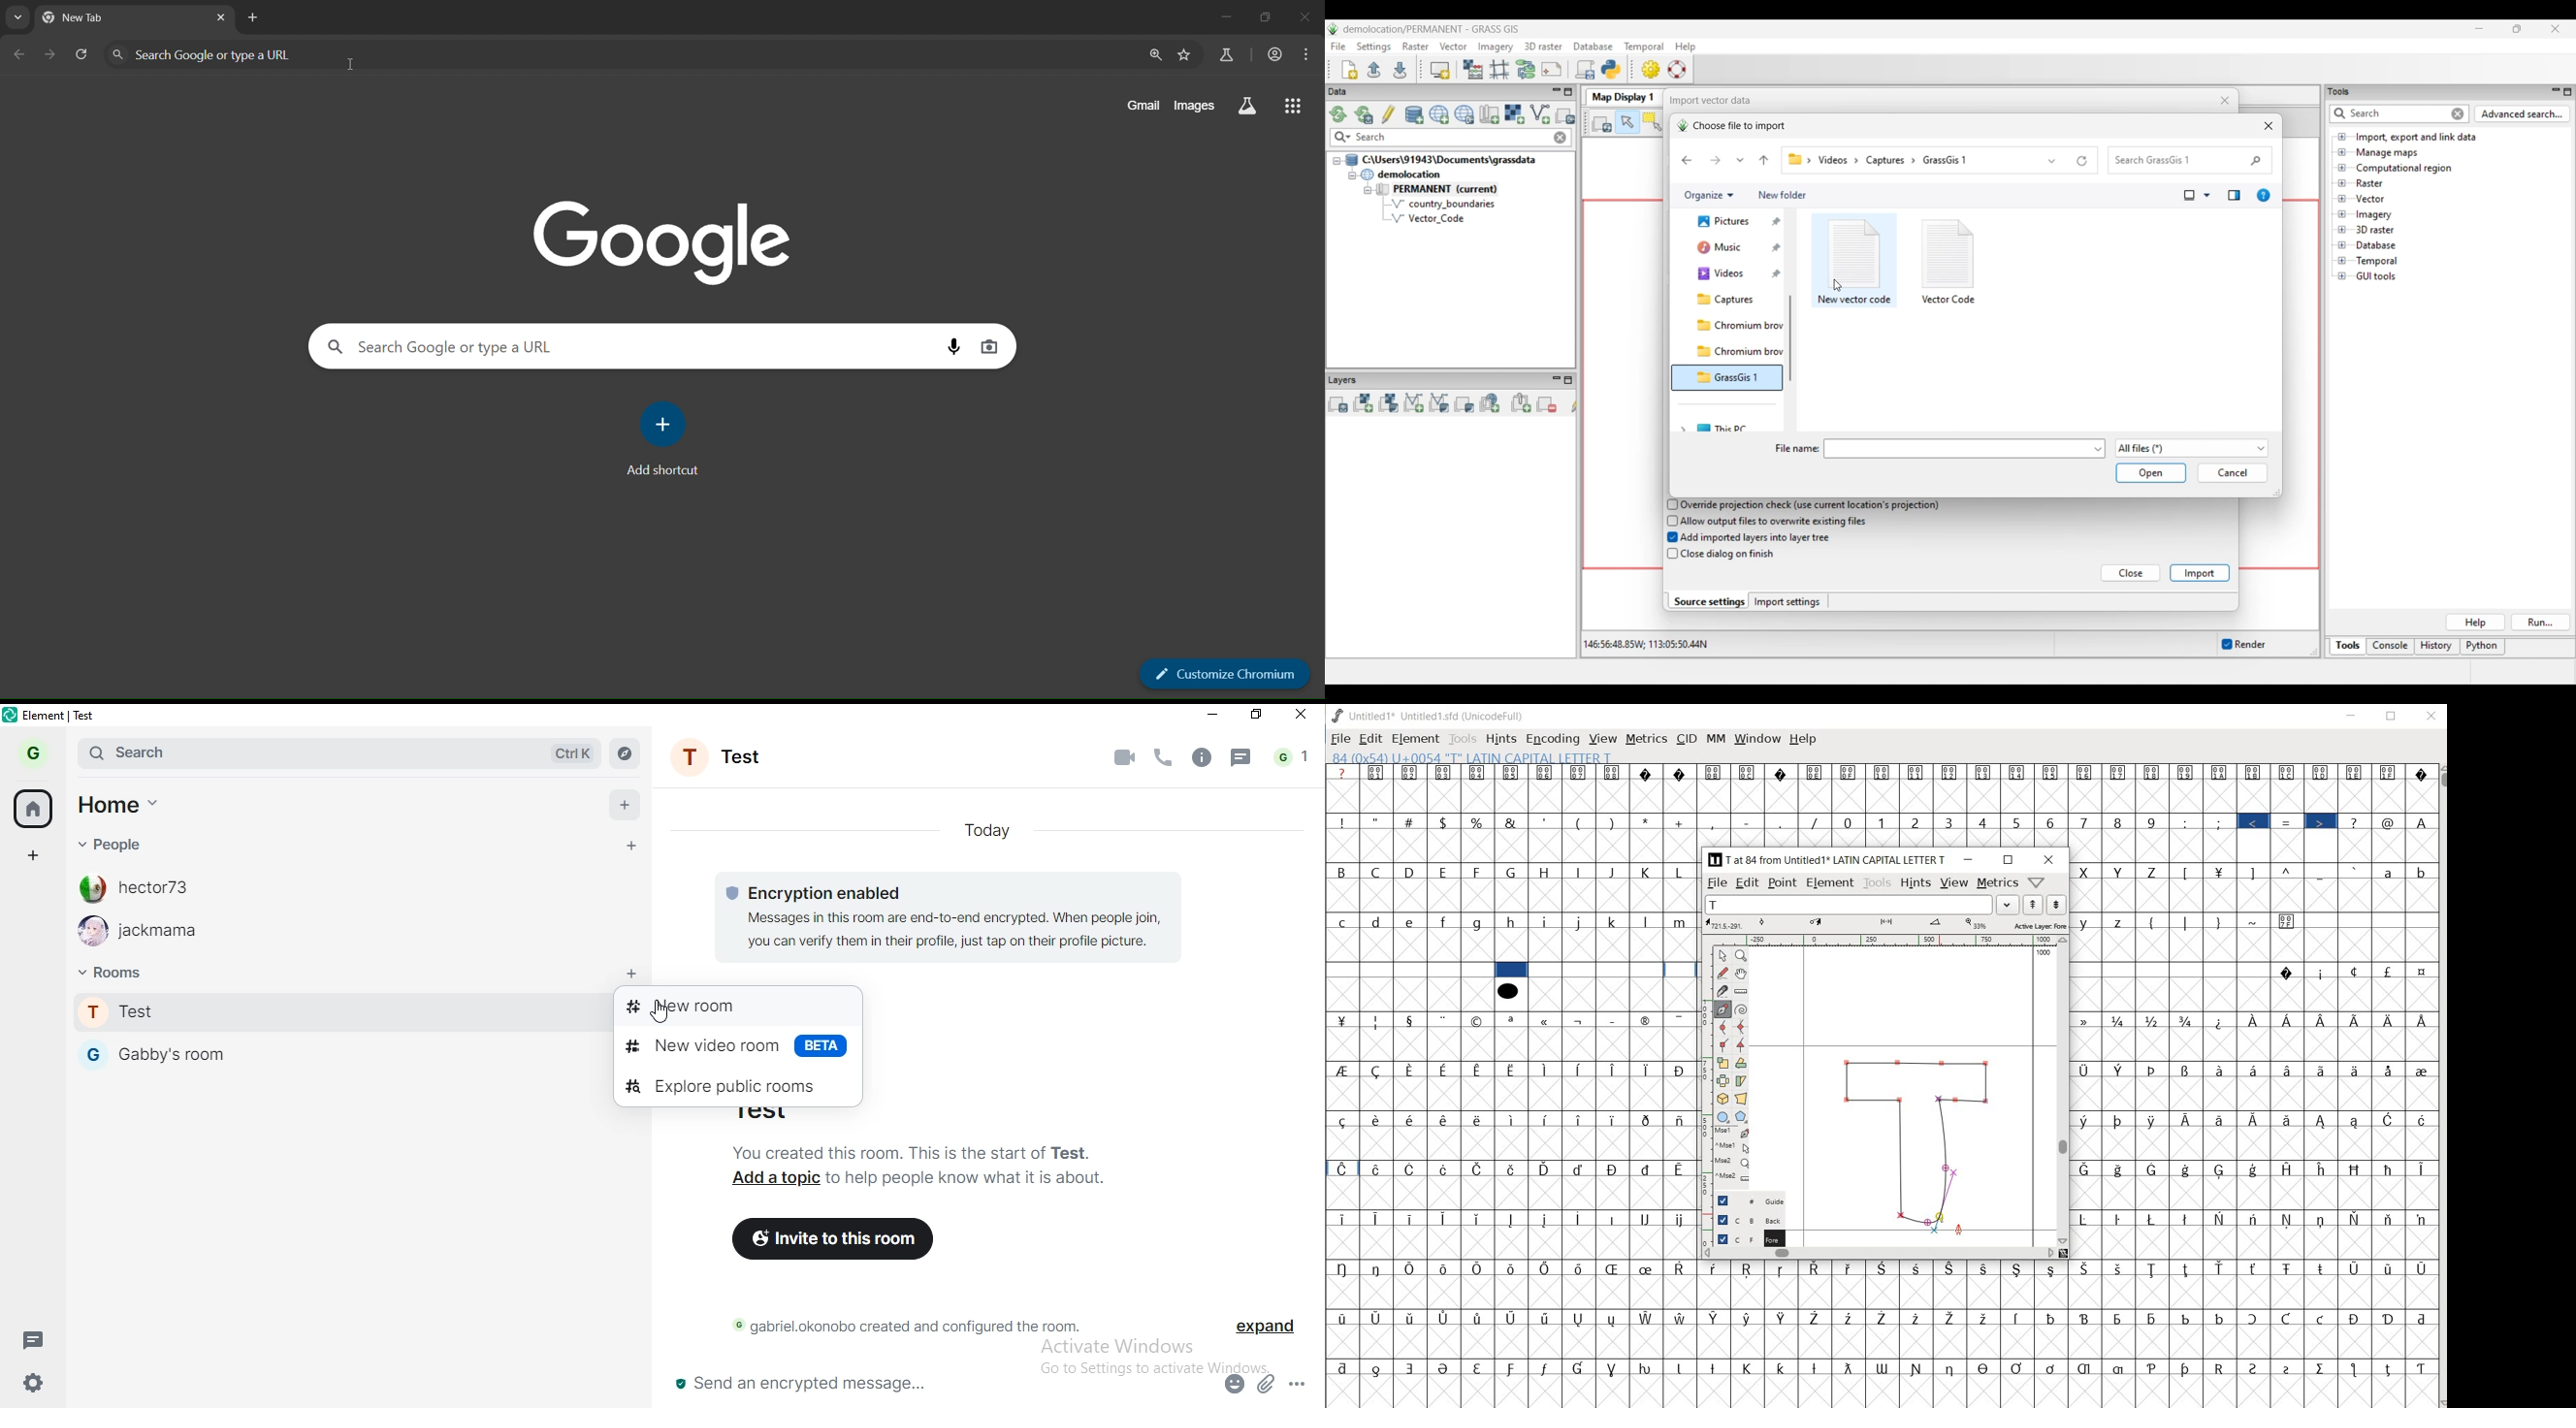 Image resolution: width=2576 pixels, height=1428 pixels. Describe the element at coordinates (801, 1386) in the screenshot. I see `send an encrypted message` at that location.